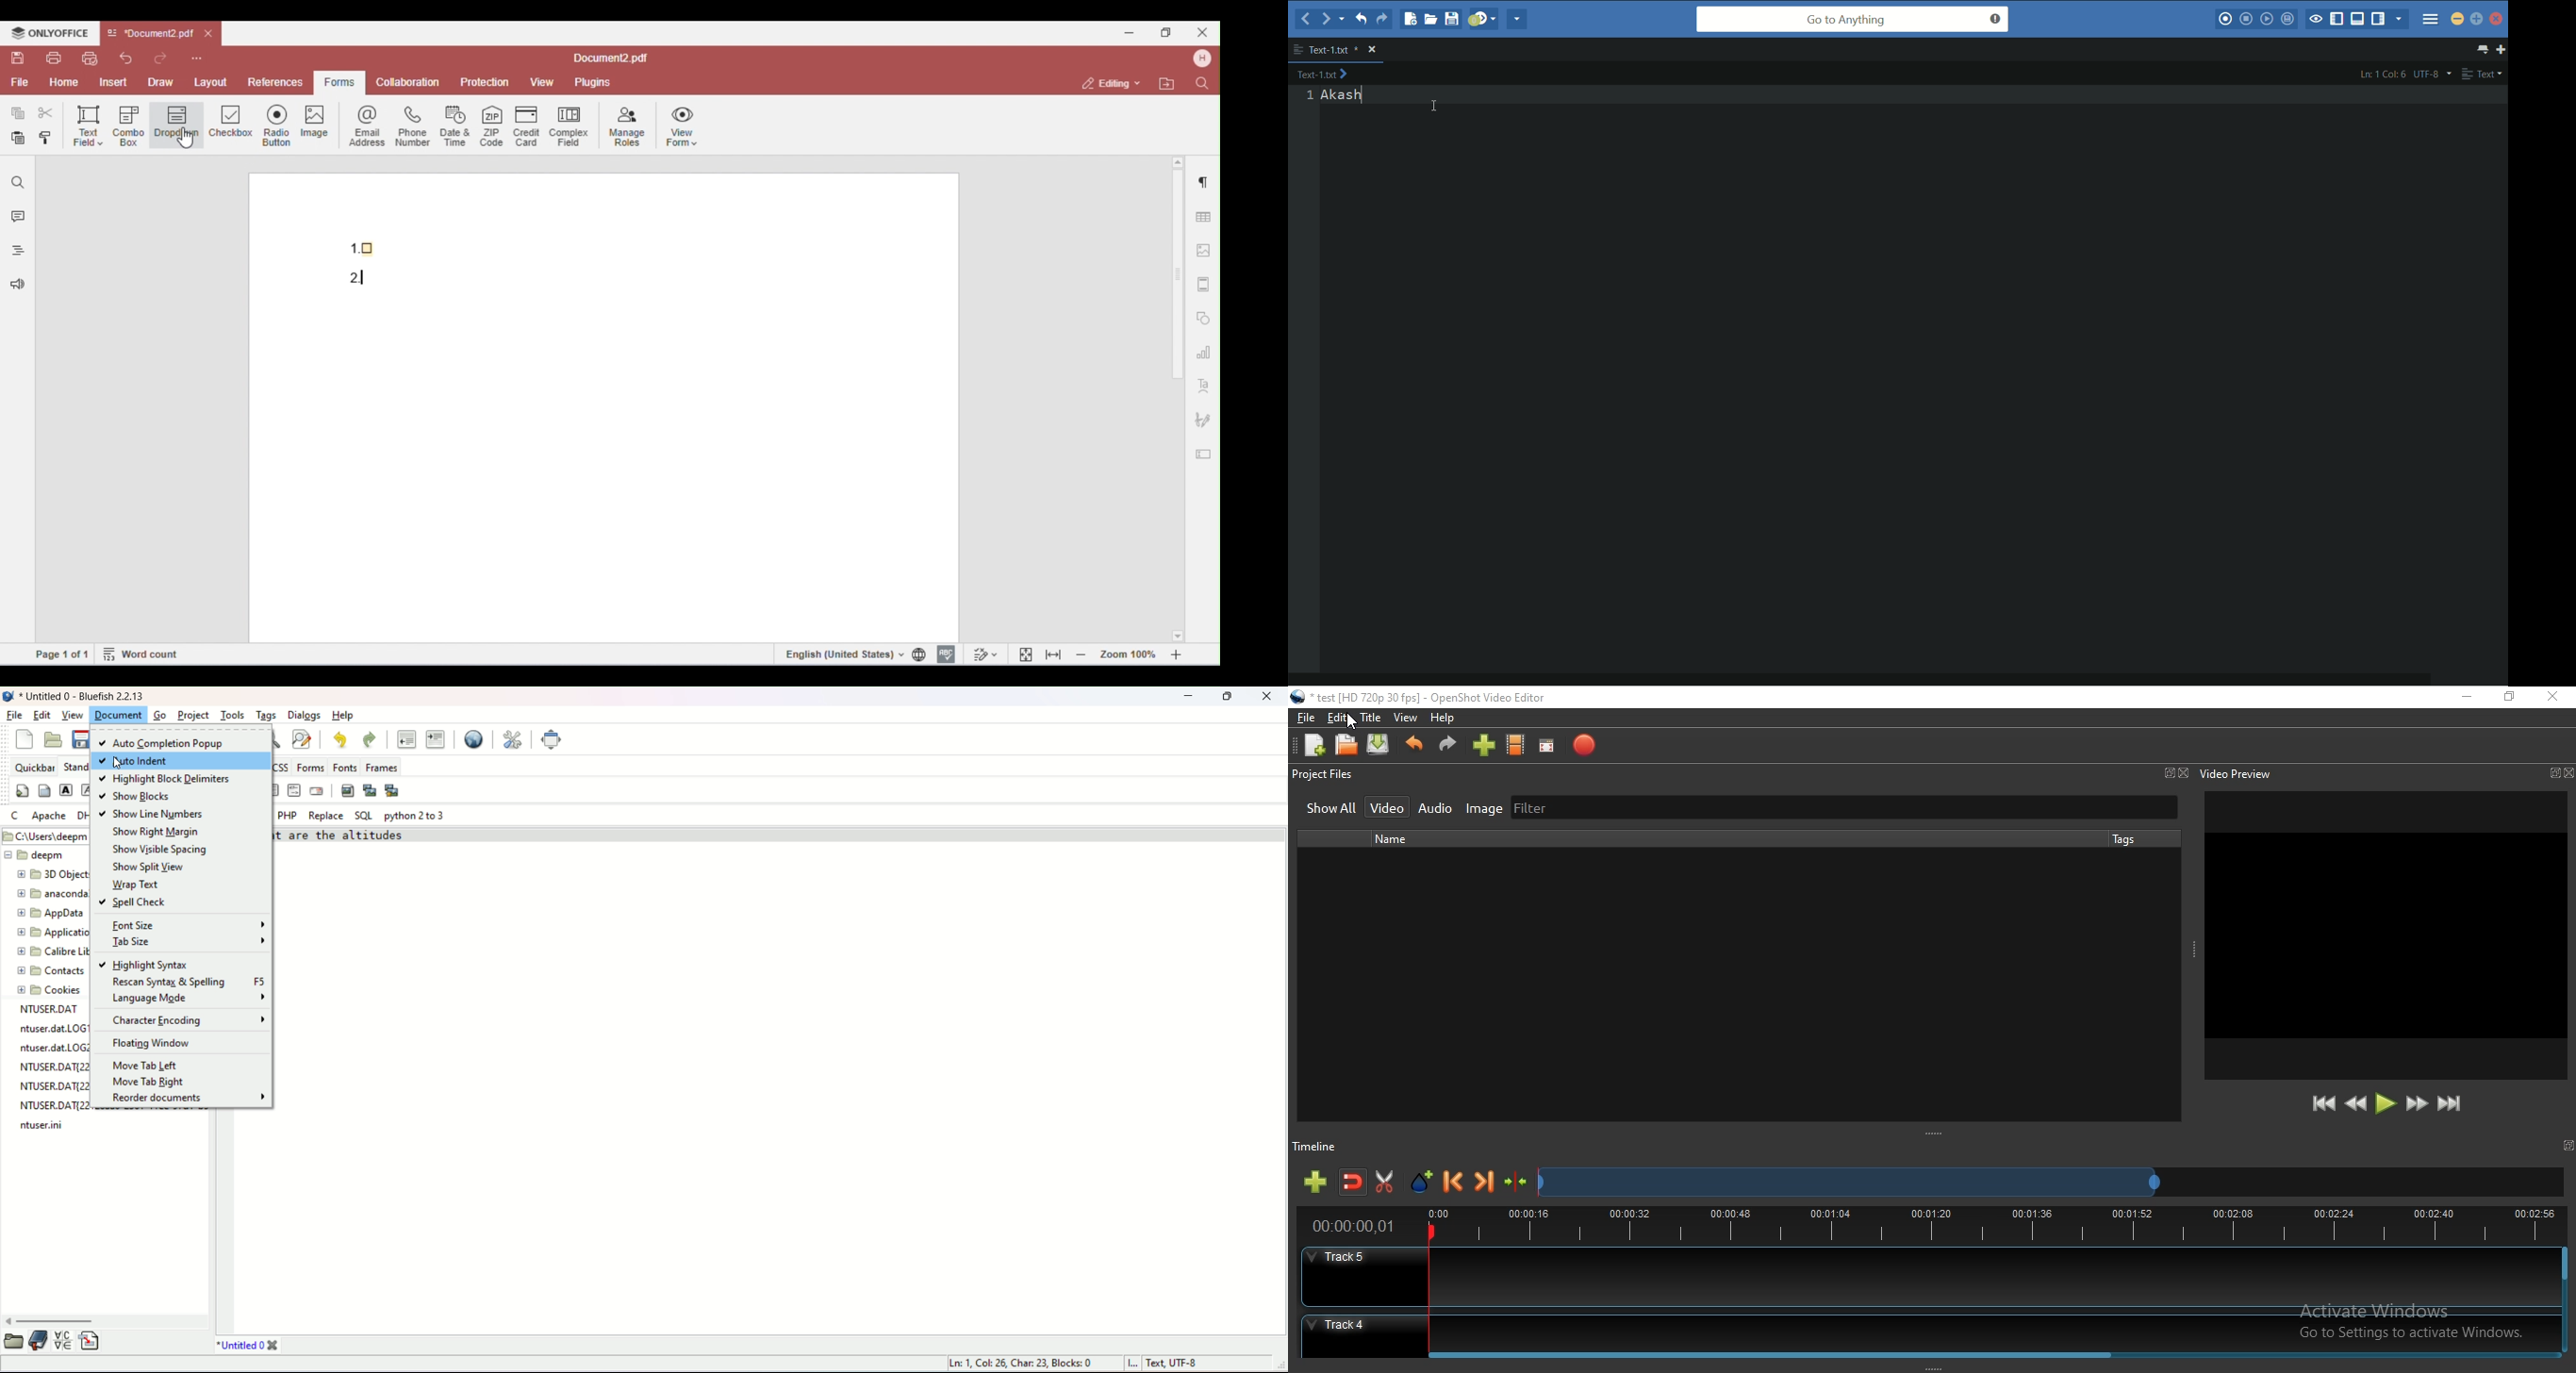  I want to click on Video, so click(1389, 806).